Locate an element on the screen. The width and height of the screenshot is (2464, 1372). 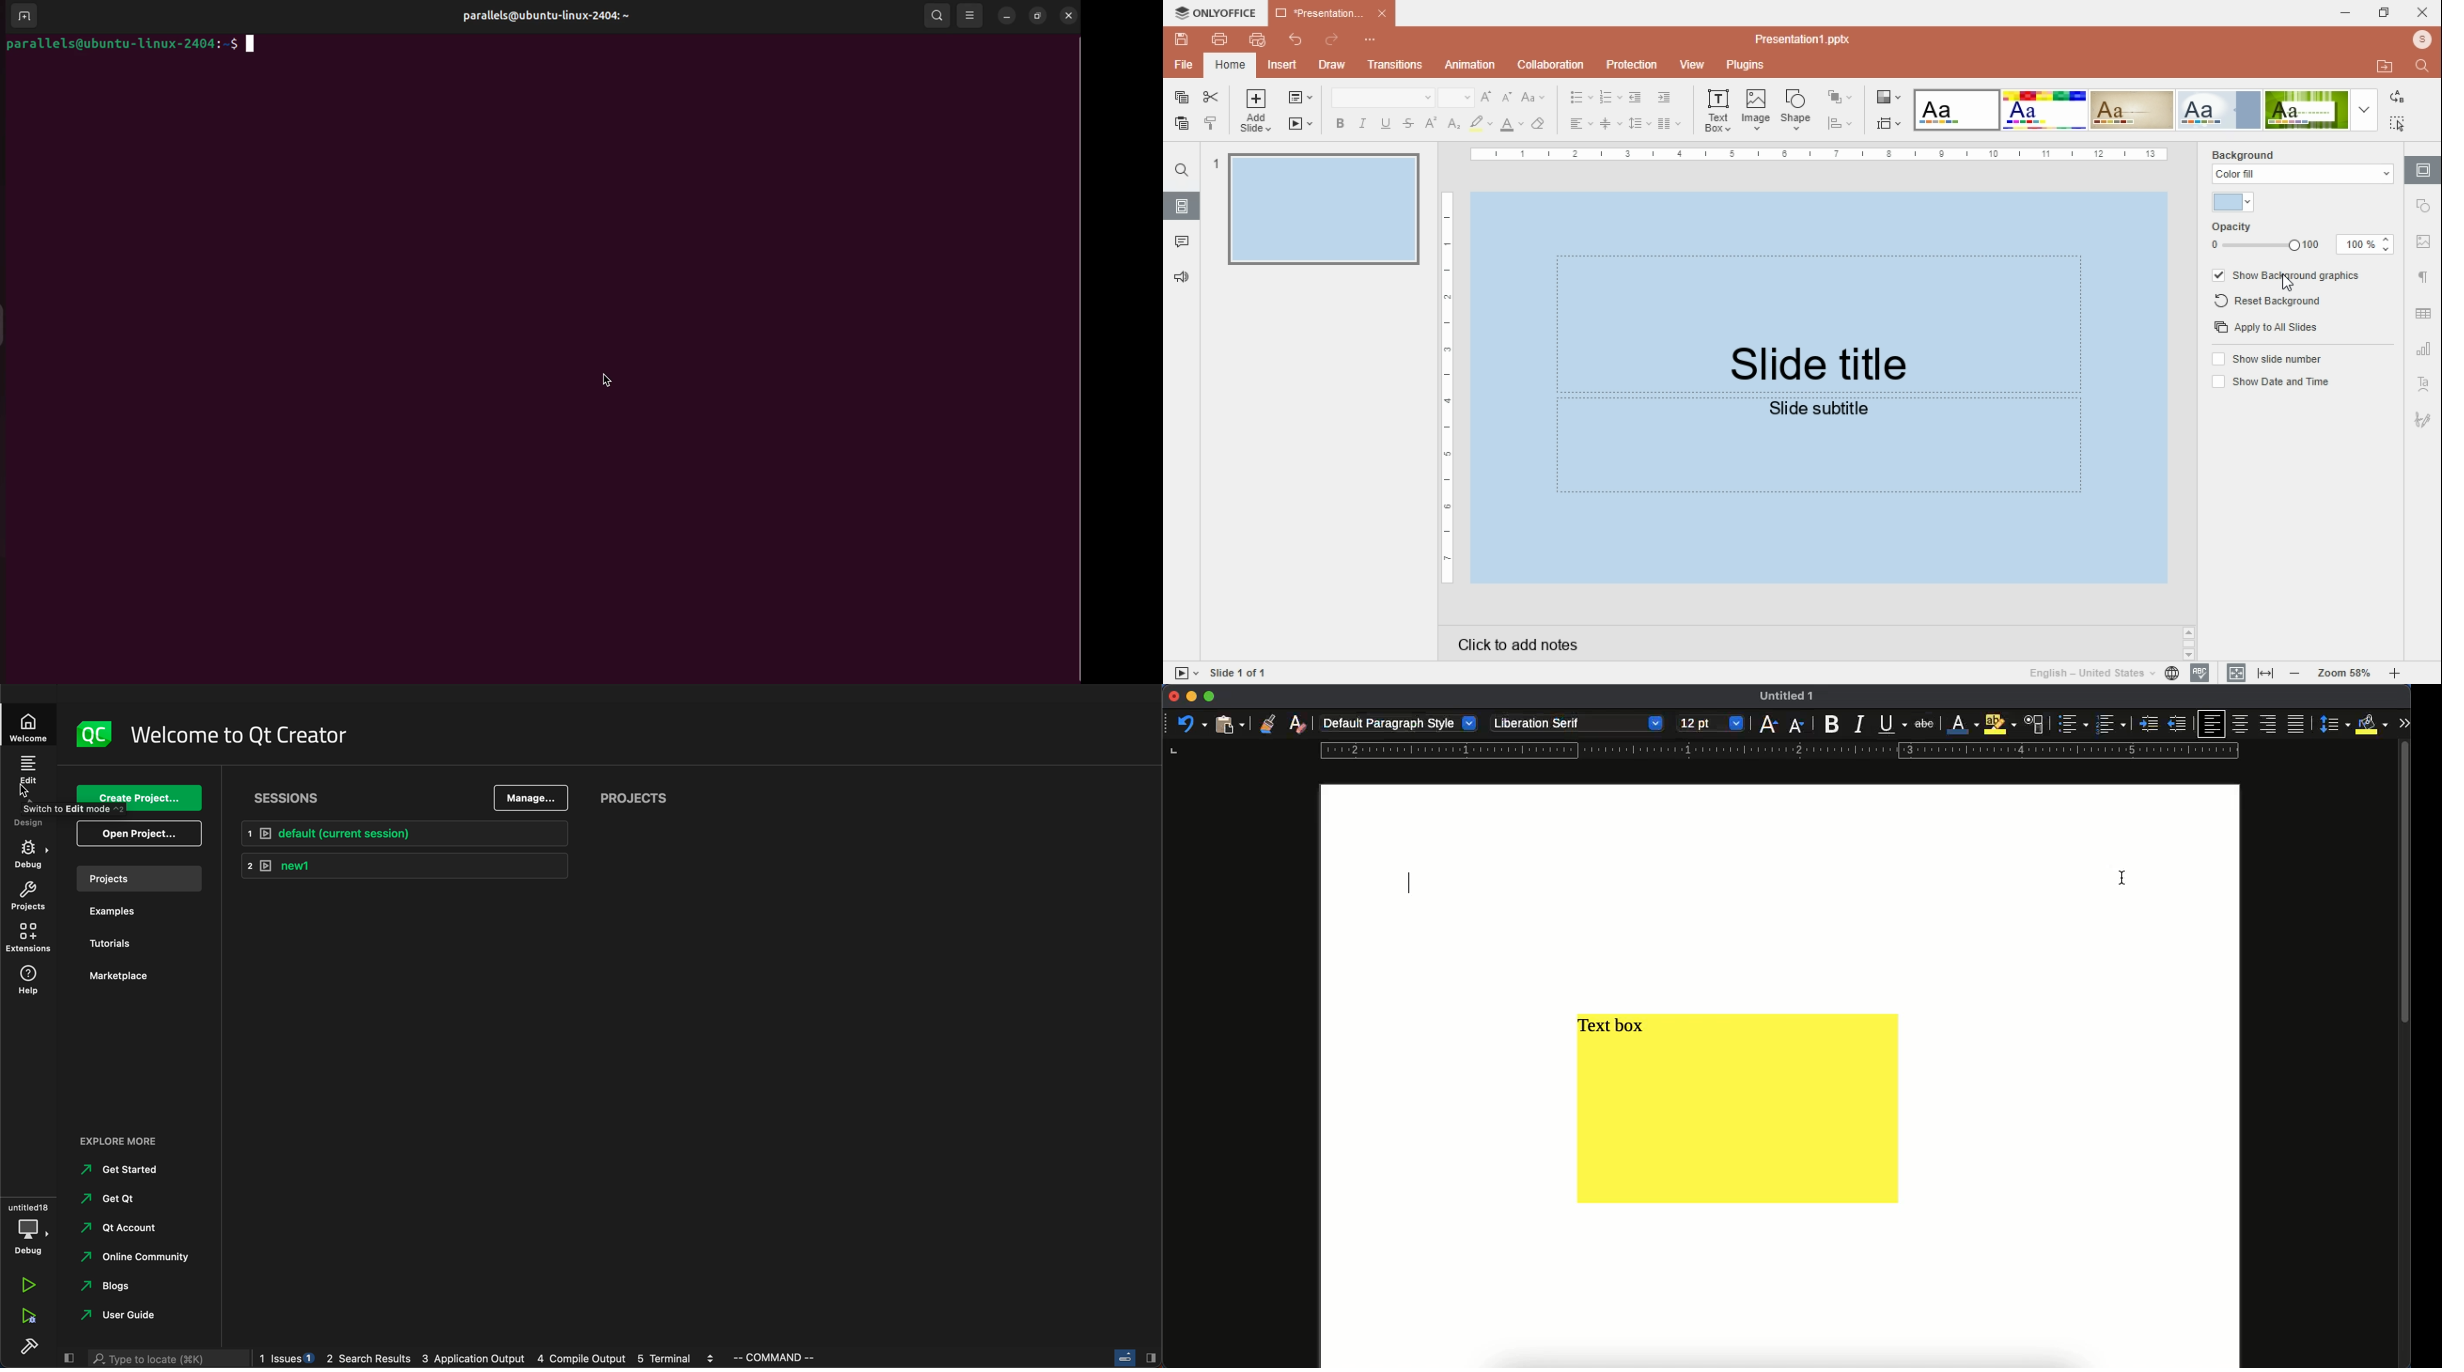
underline is located at coordinates (1386, 124).